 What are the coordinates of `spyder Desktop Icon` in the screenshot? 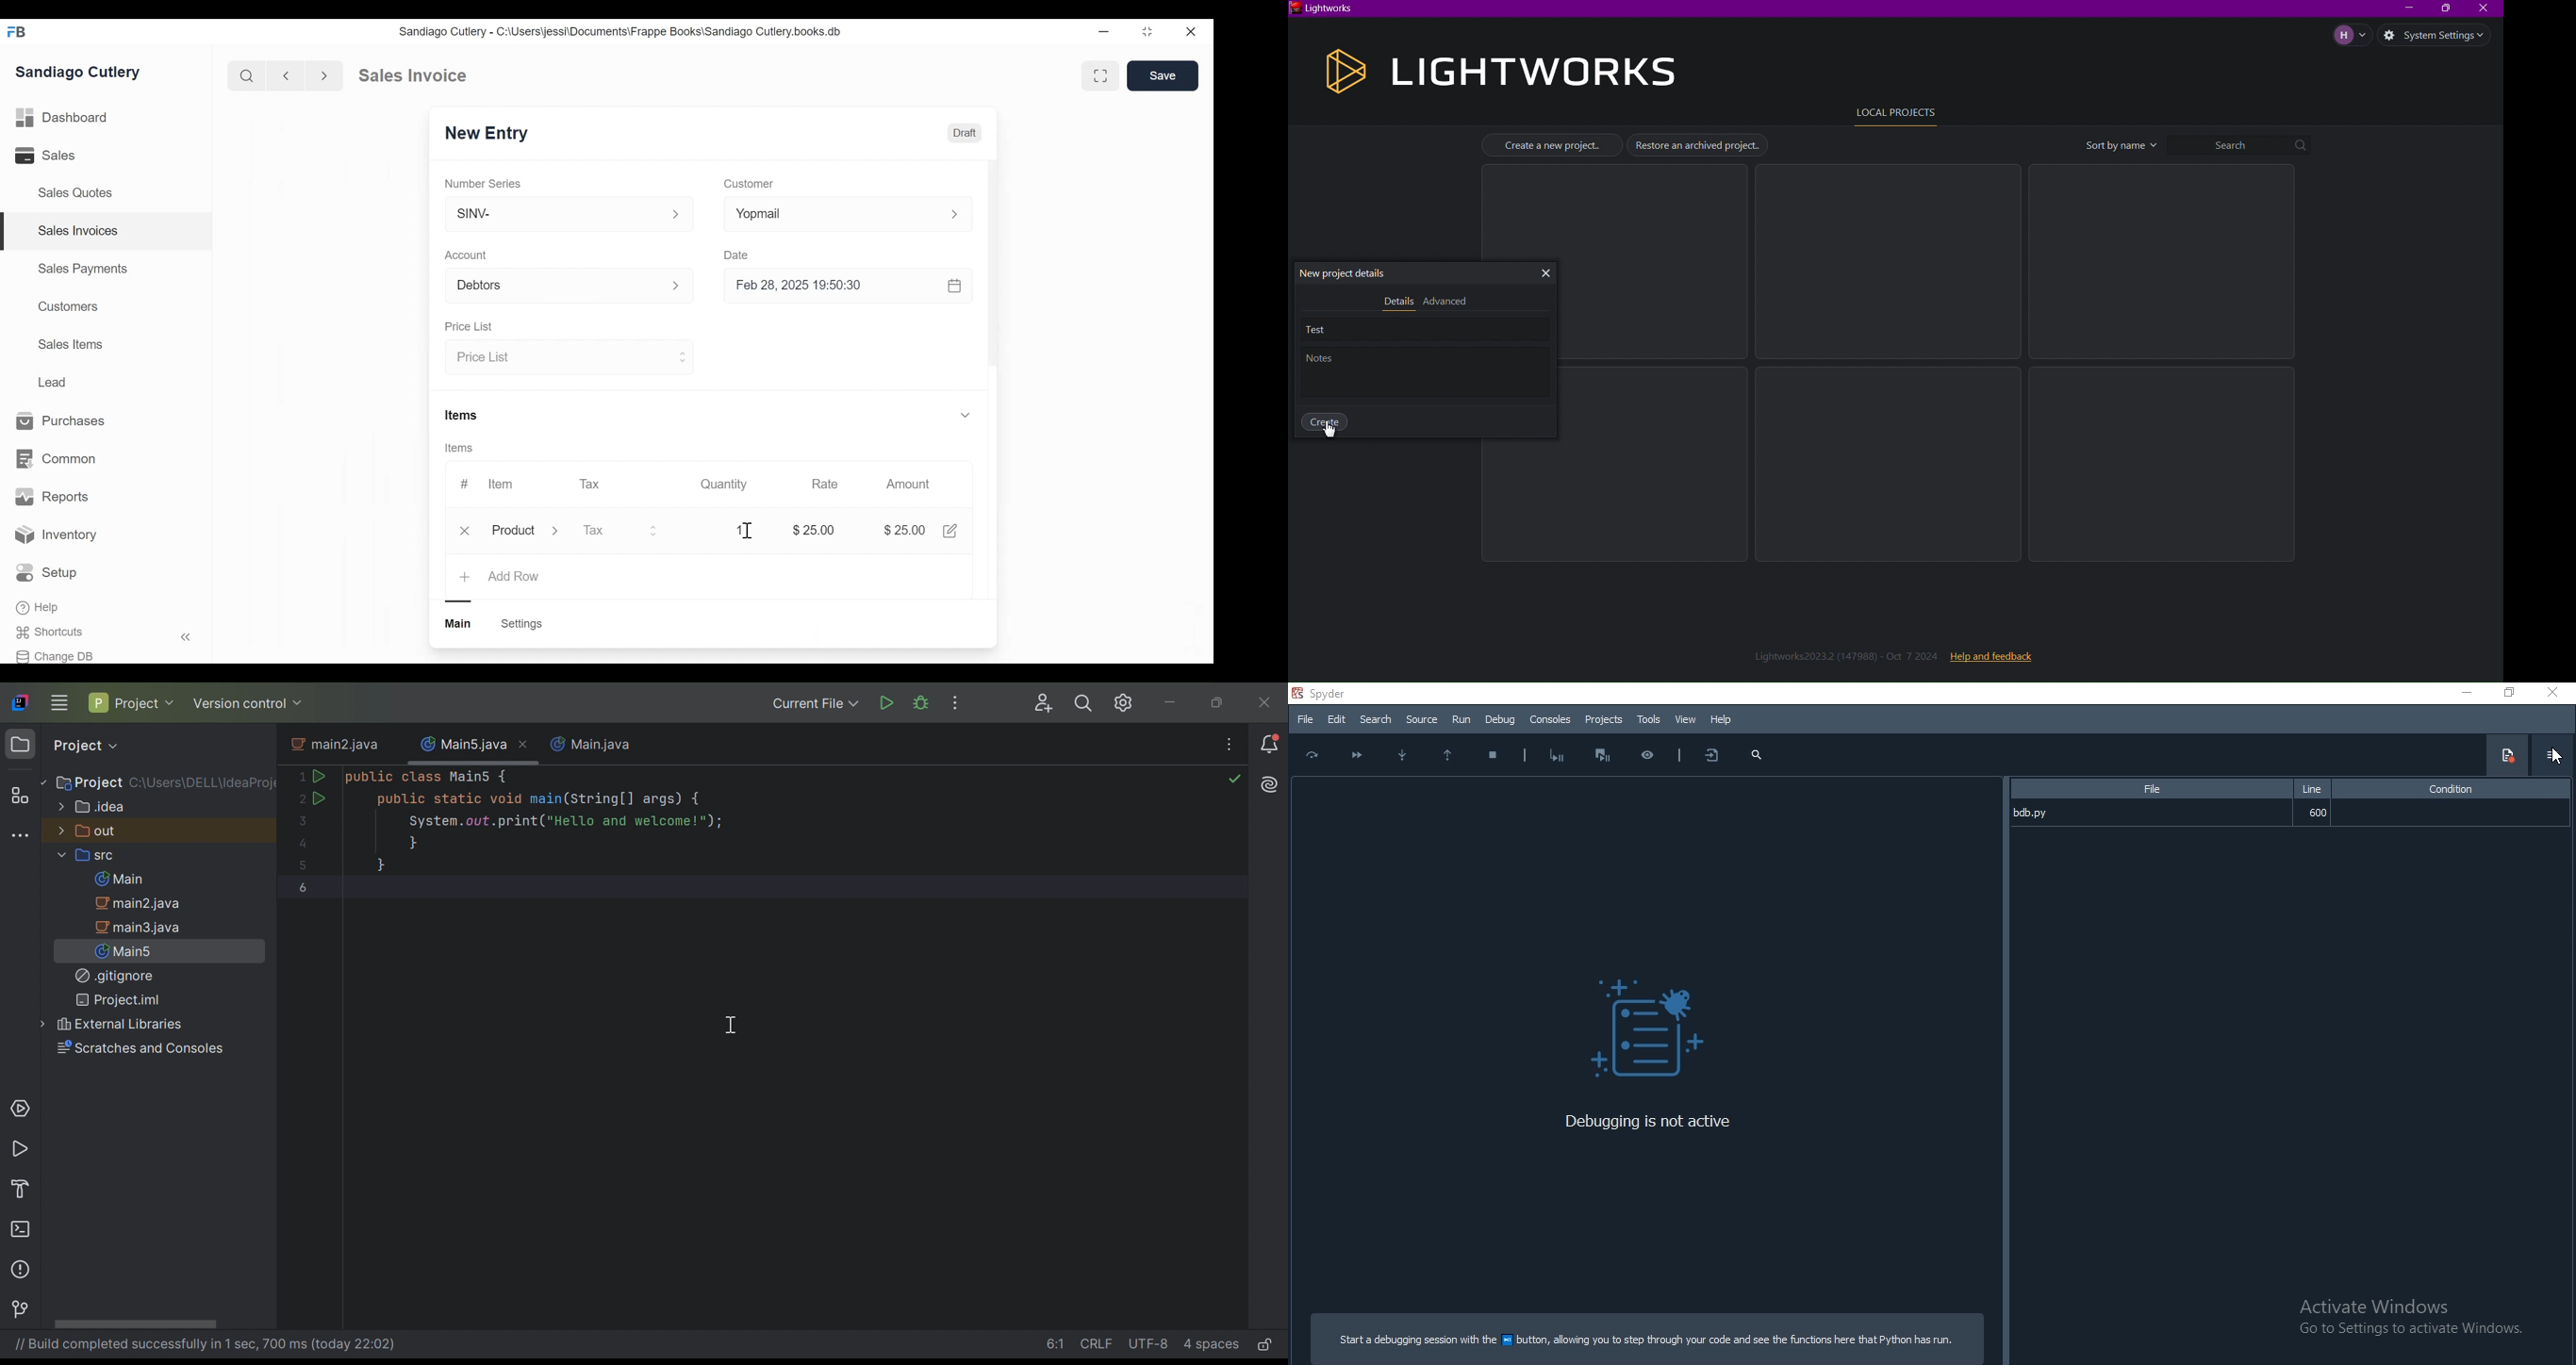 It's located at (1321, 693).